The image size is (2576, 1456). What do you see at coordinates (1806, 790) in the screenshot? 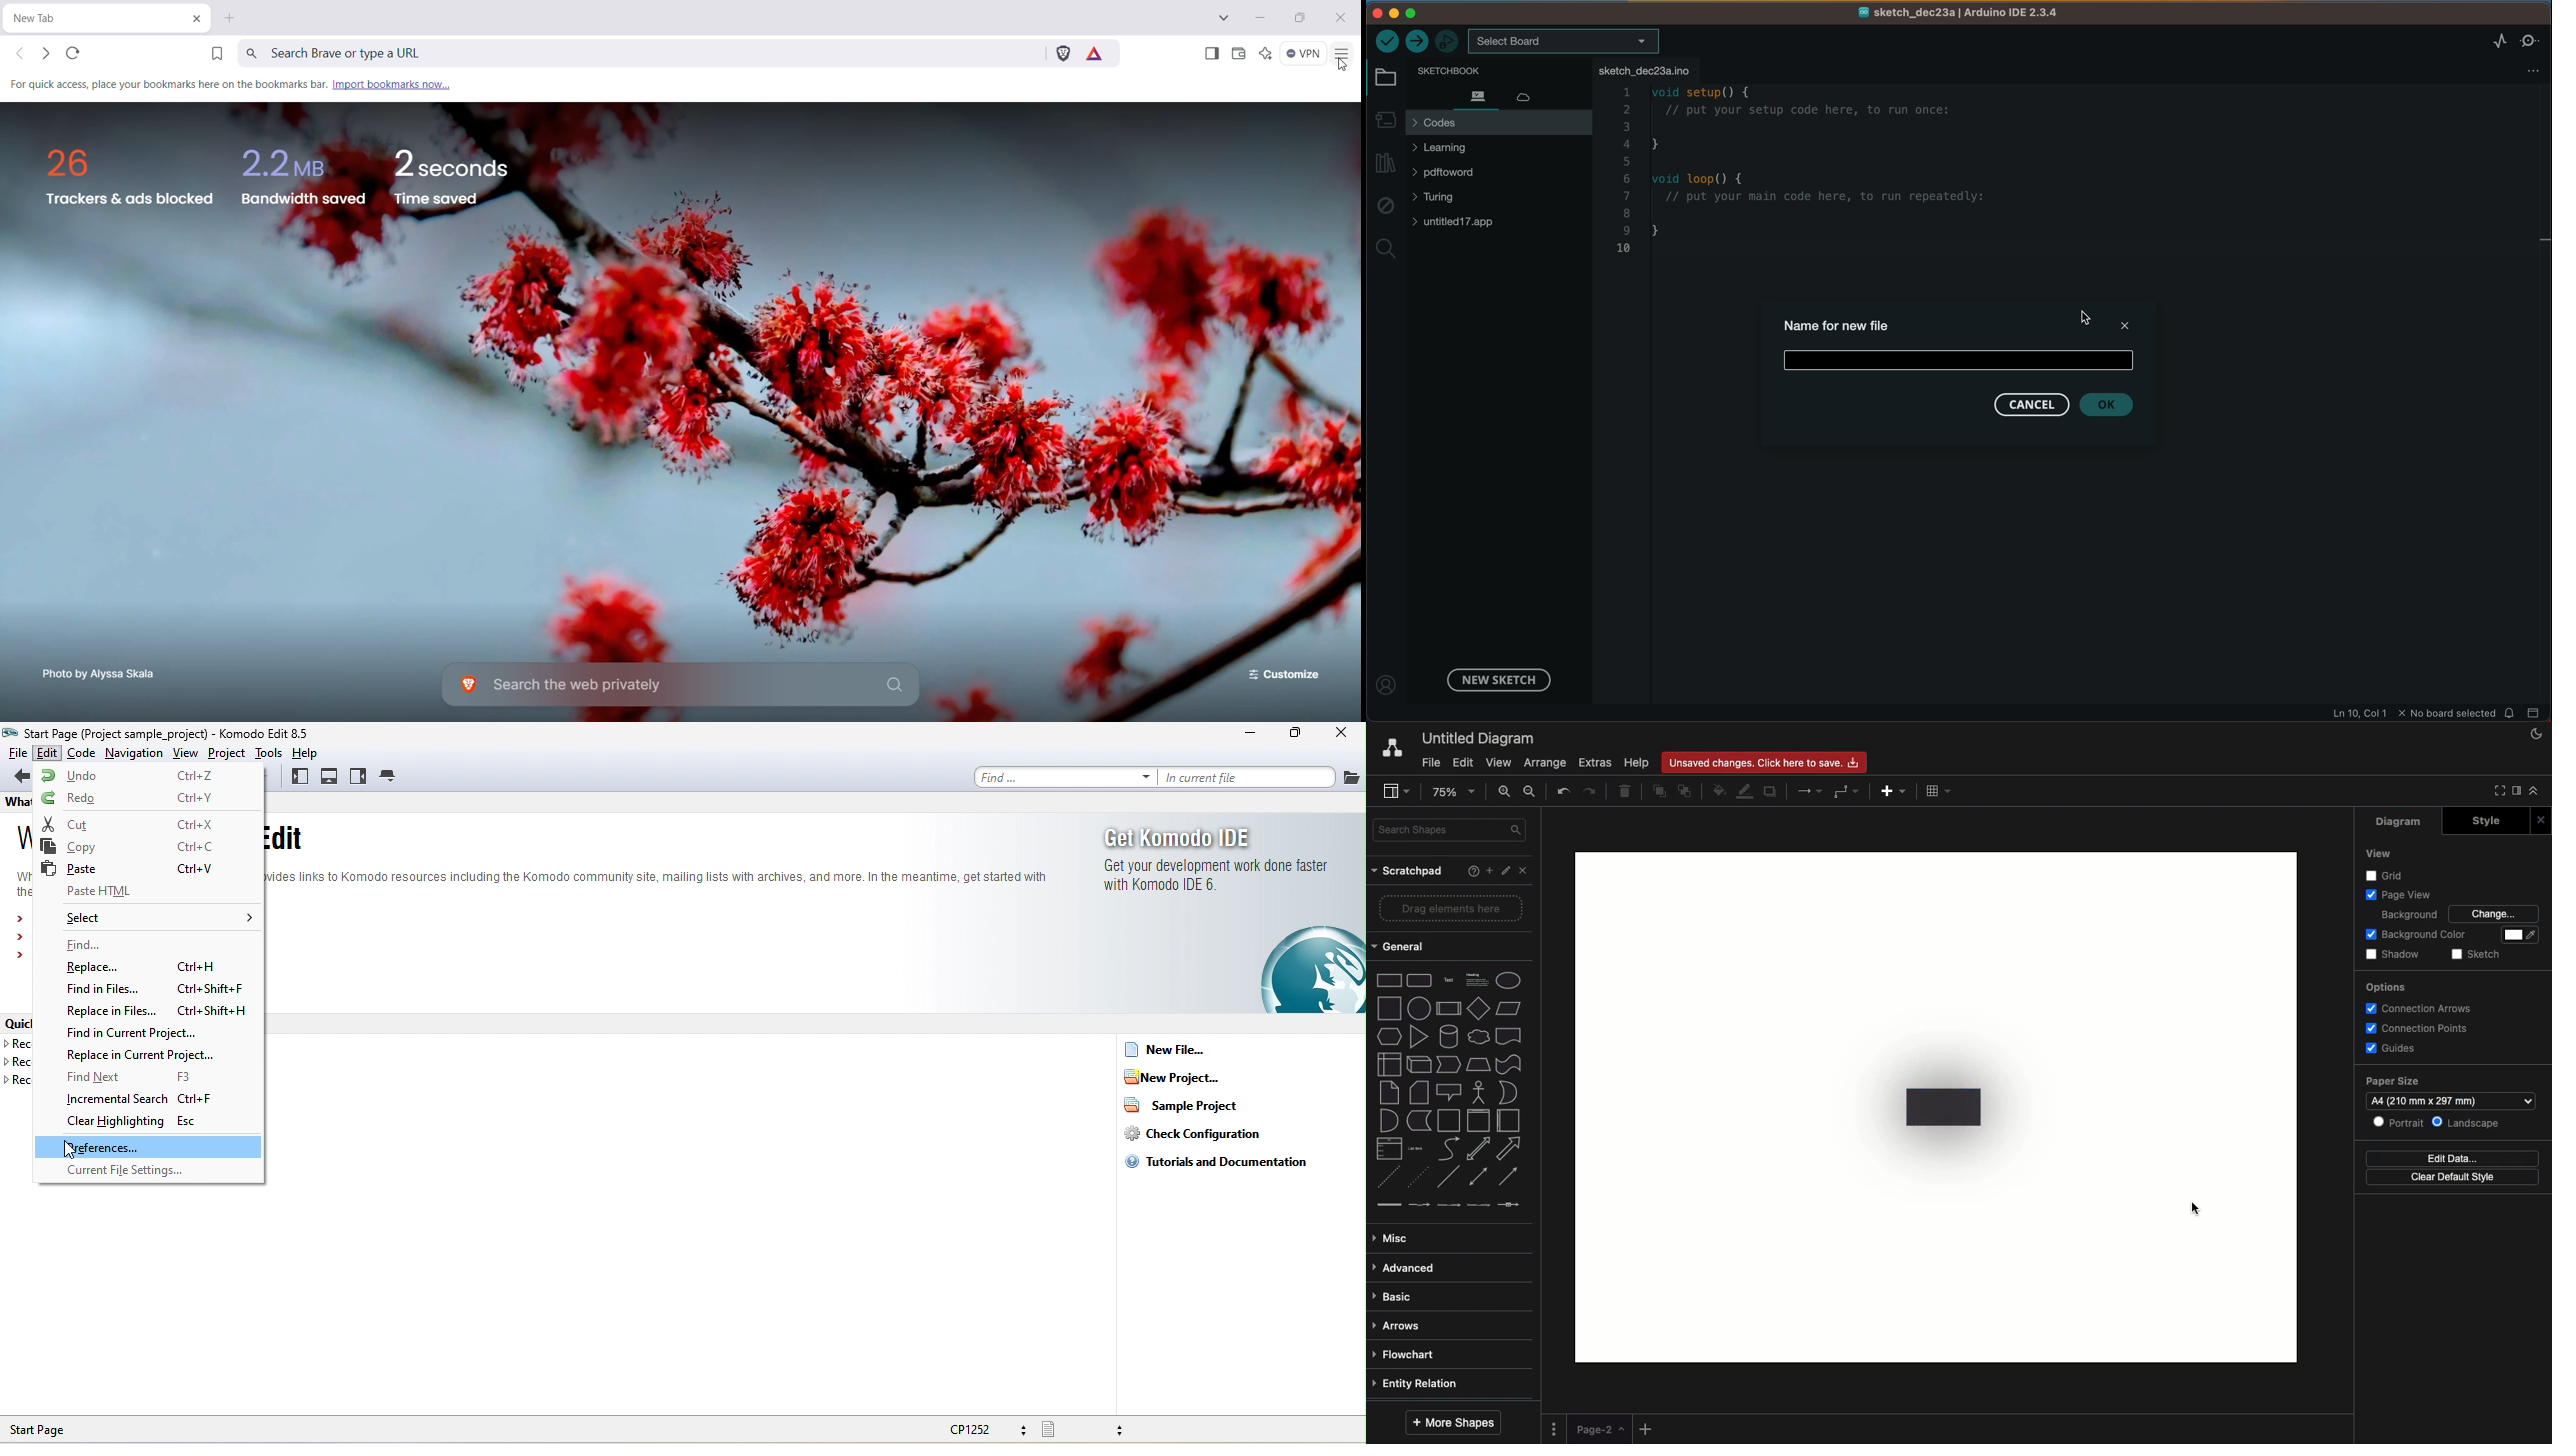
I see `Arrows` at bounding box center [1806, 790].